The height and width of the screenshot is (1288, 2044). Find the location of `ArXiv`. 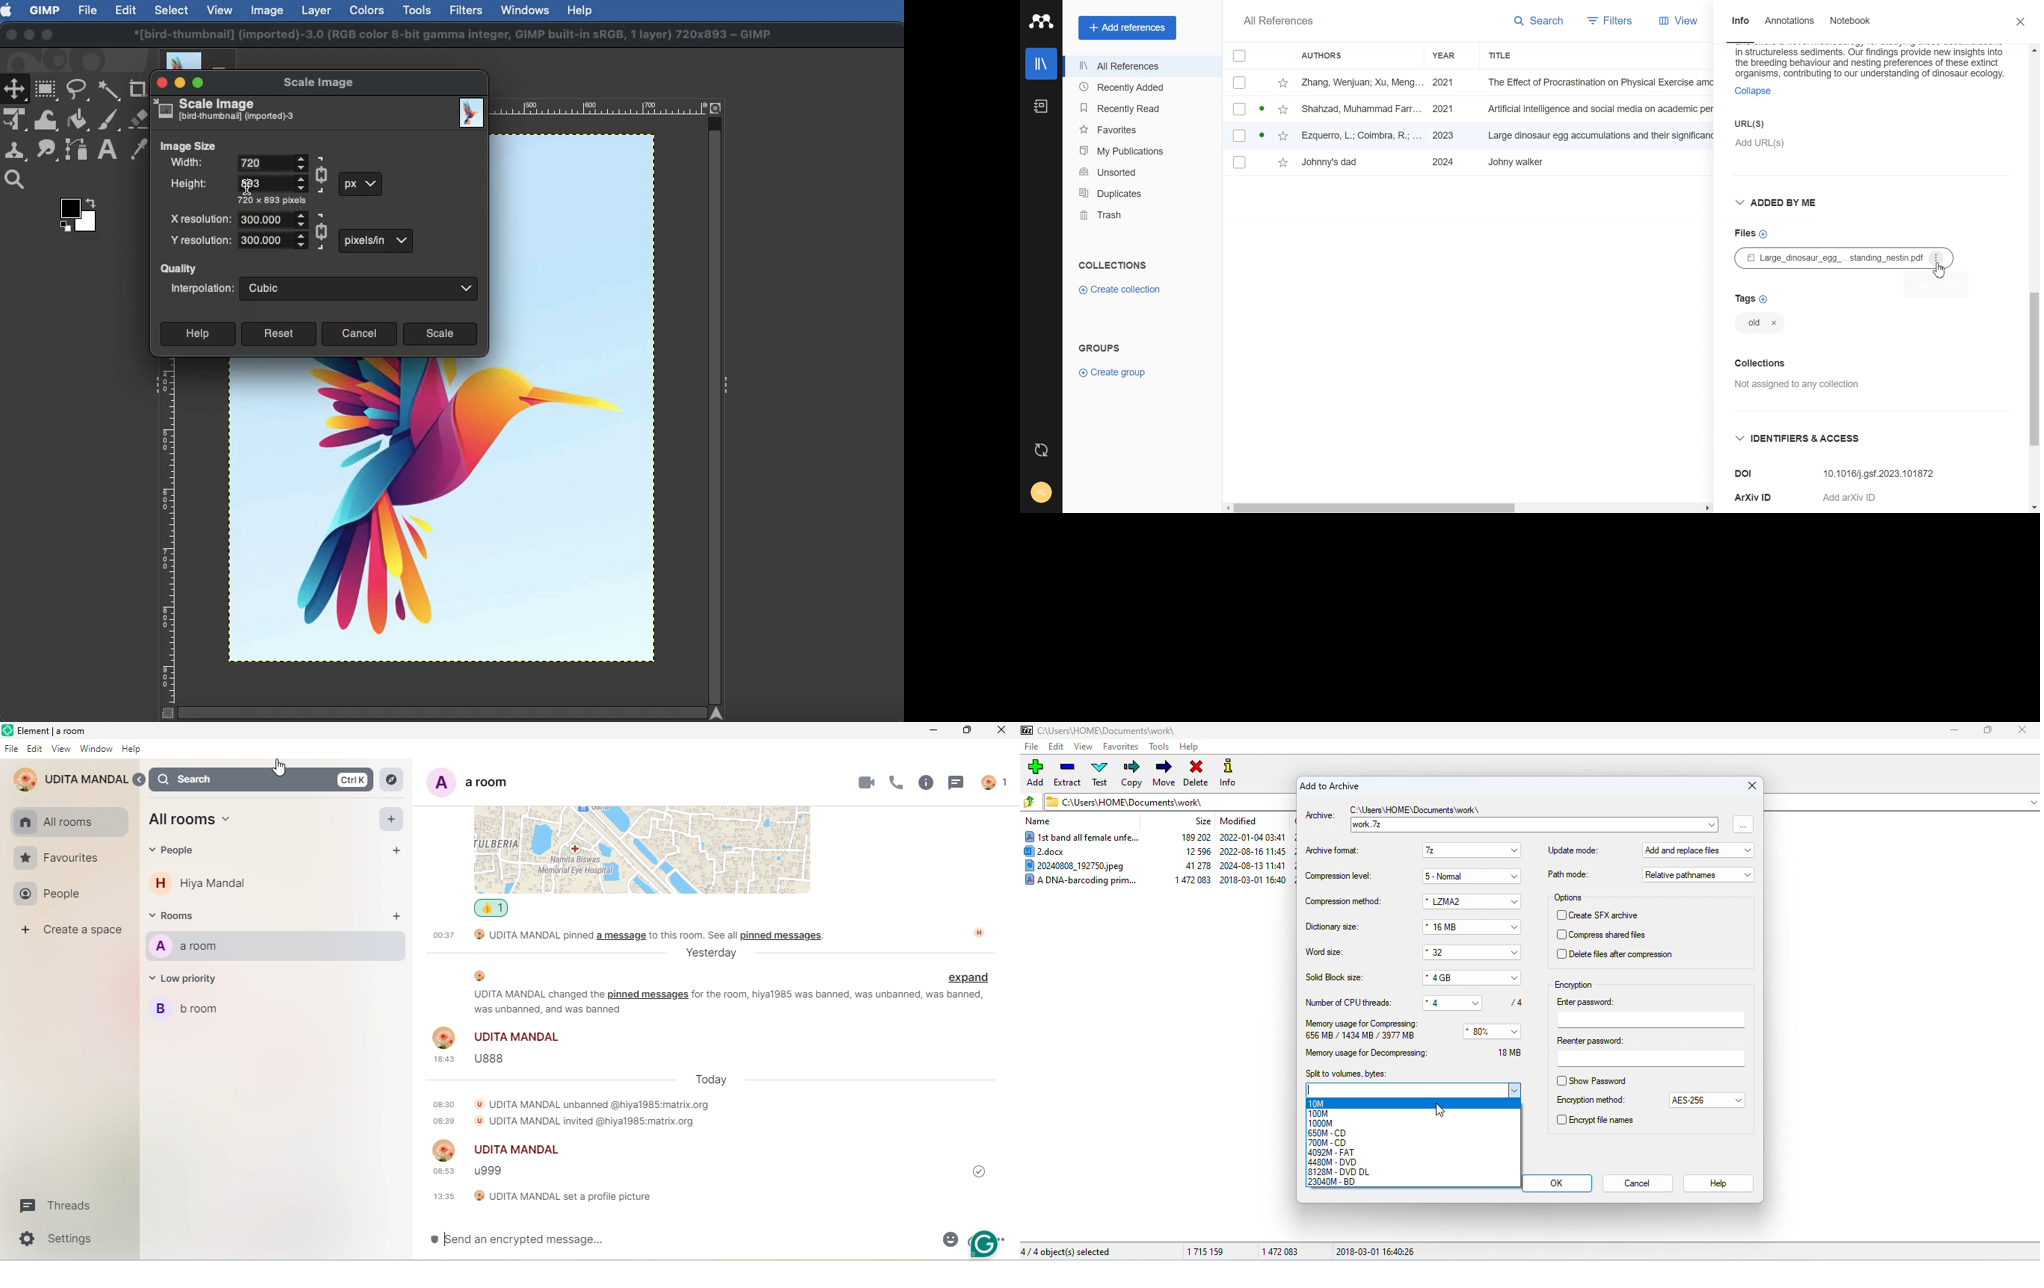

ArXiv is located at coordinates (1755, 497).